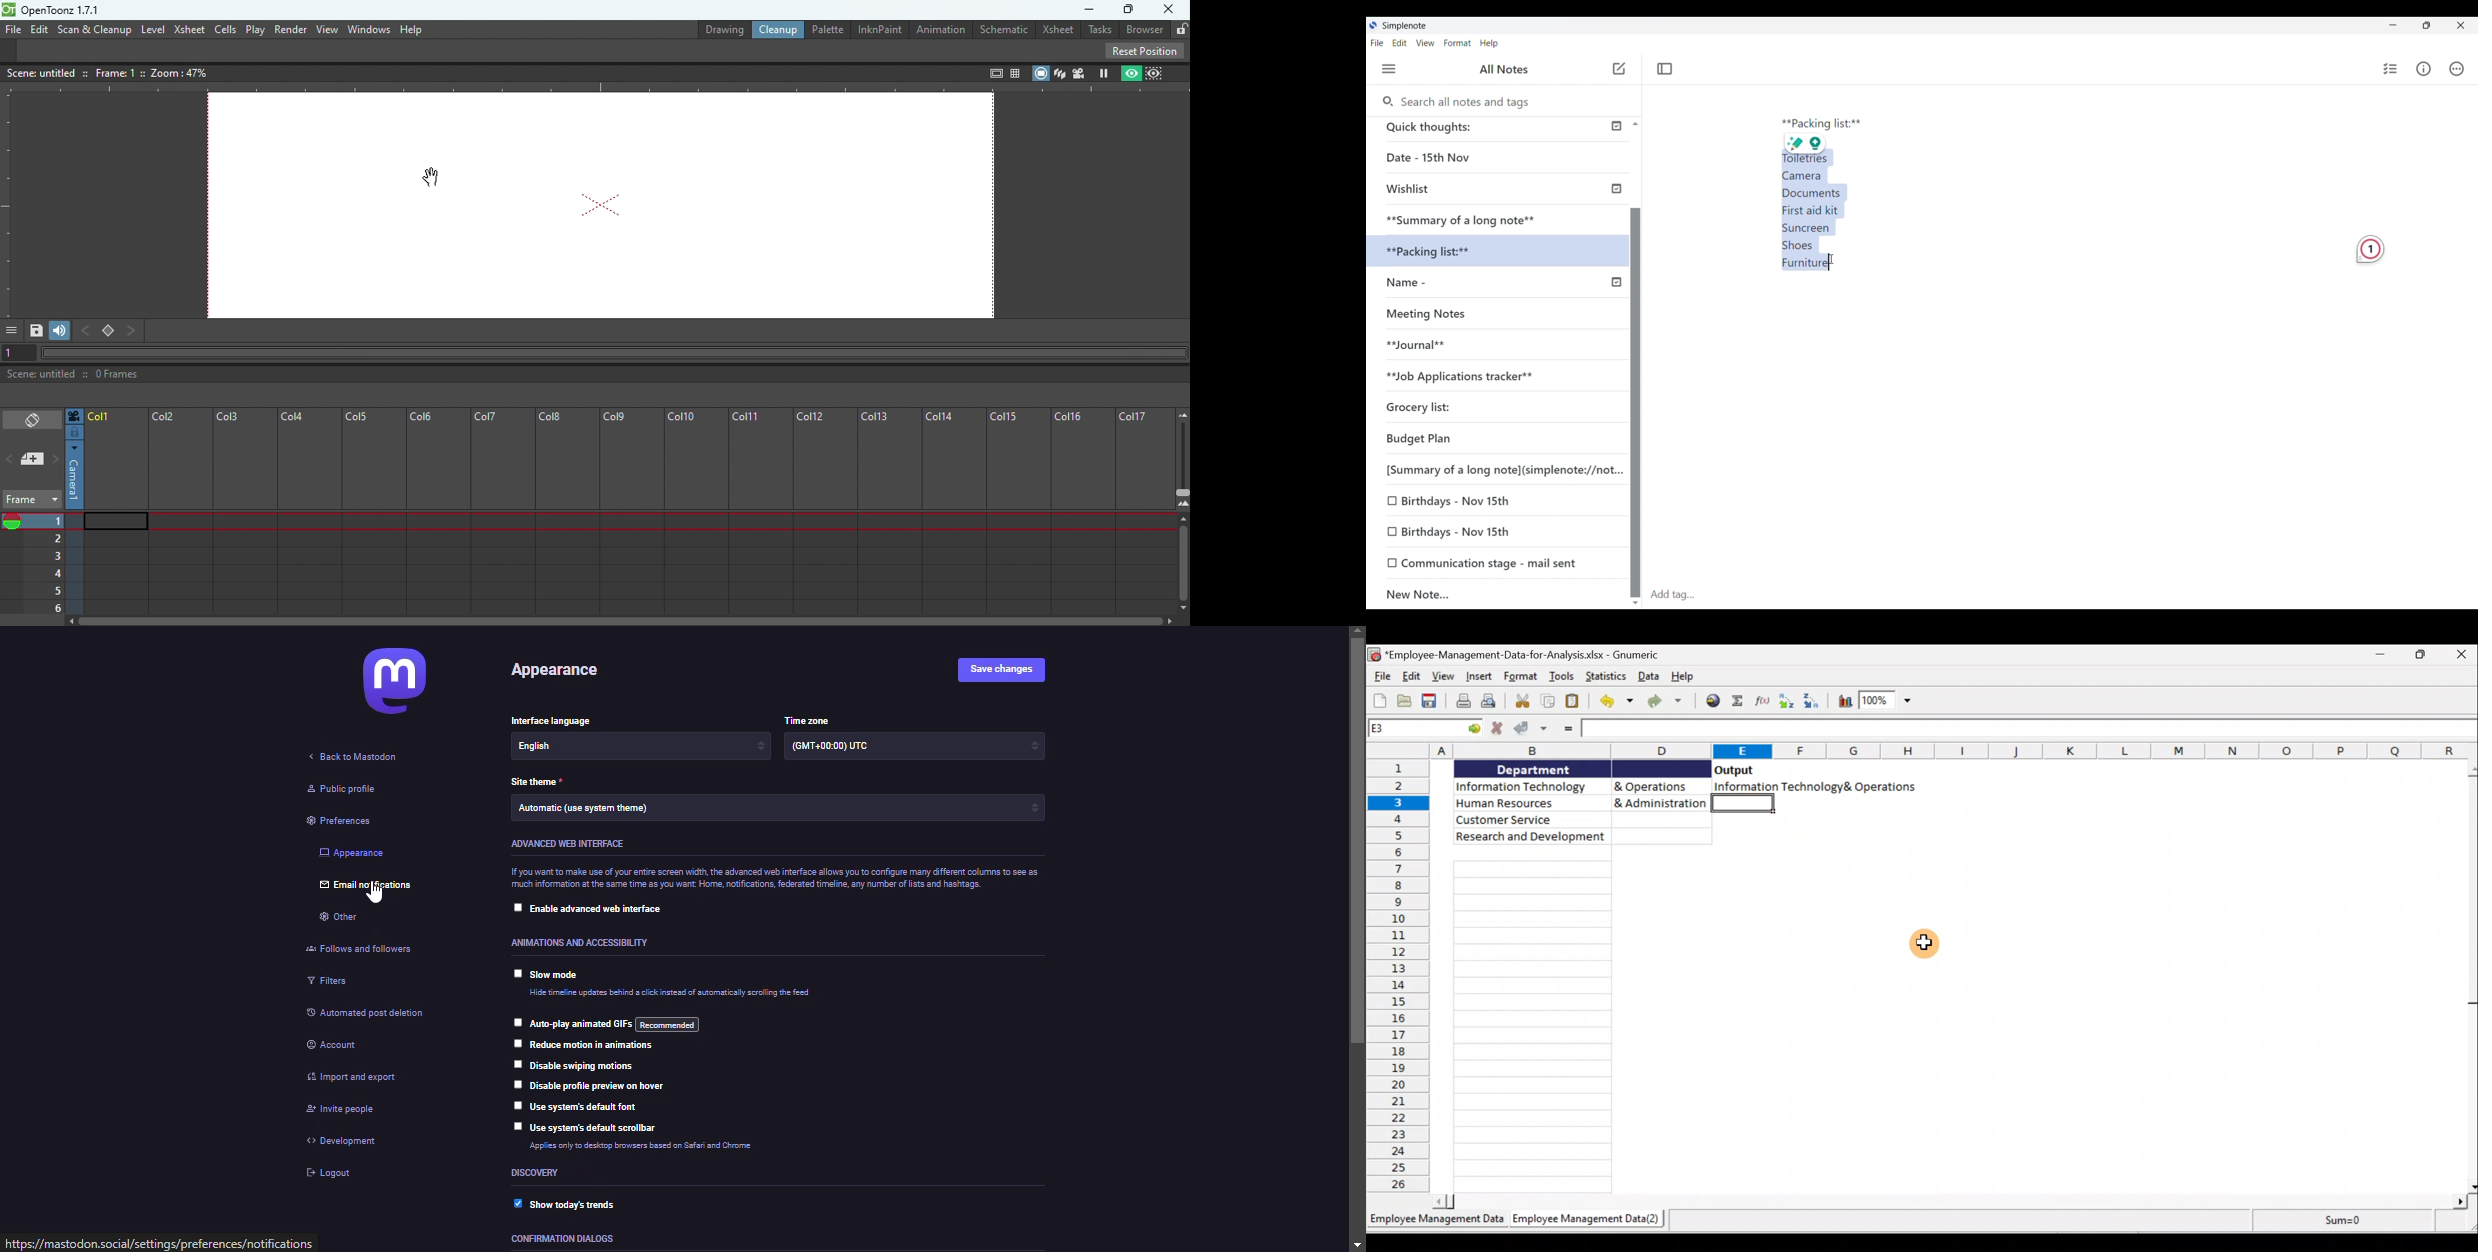 The height and width of the screenshot is (1260, 2492). What do you see at coordinates (1158, 71) in the screenshot?
I see `Sub-camera view` at bounding box center [1158, 71].